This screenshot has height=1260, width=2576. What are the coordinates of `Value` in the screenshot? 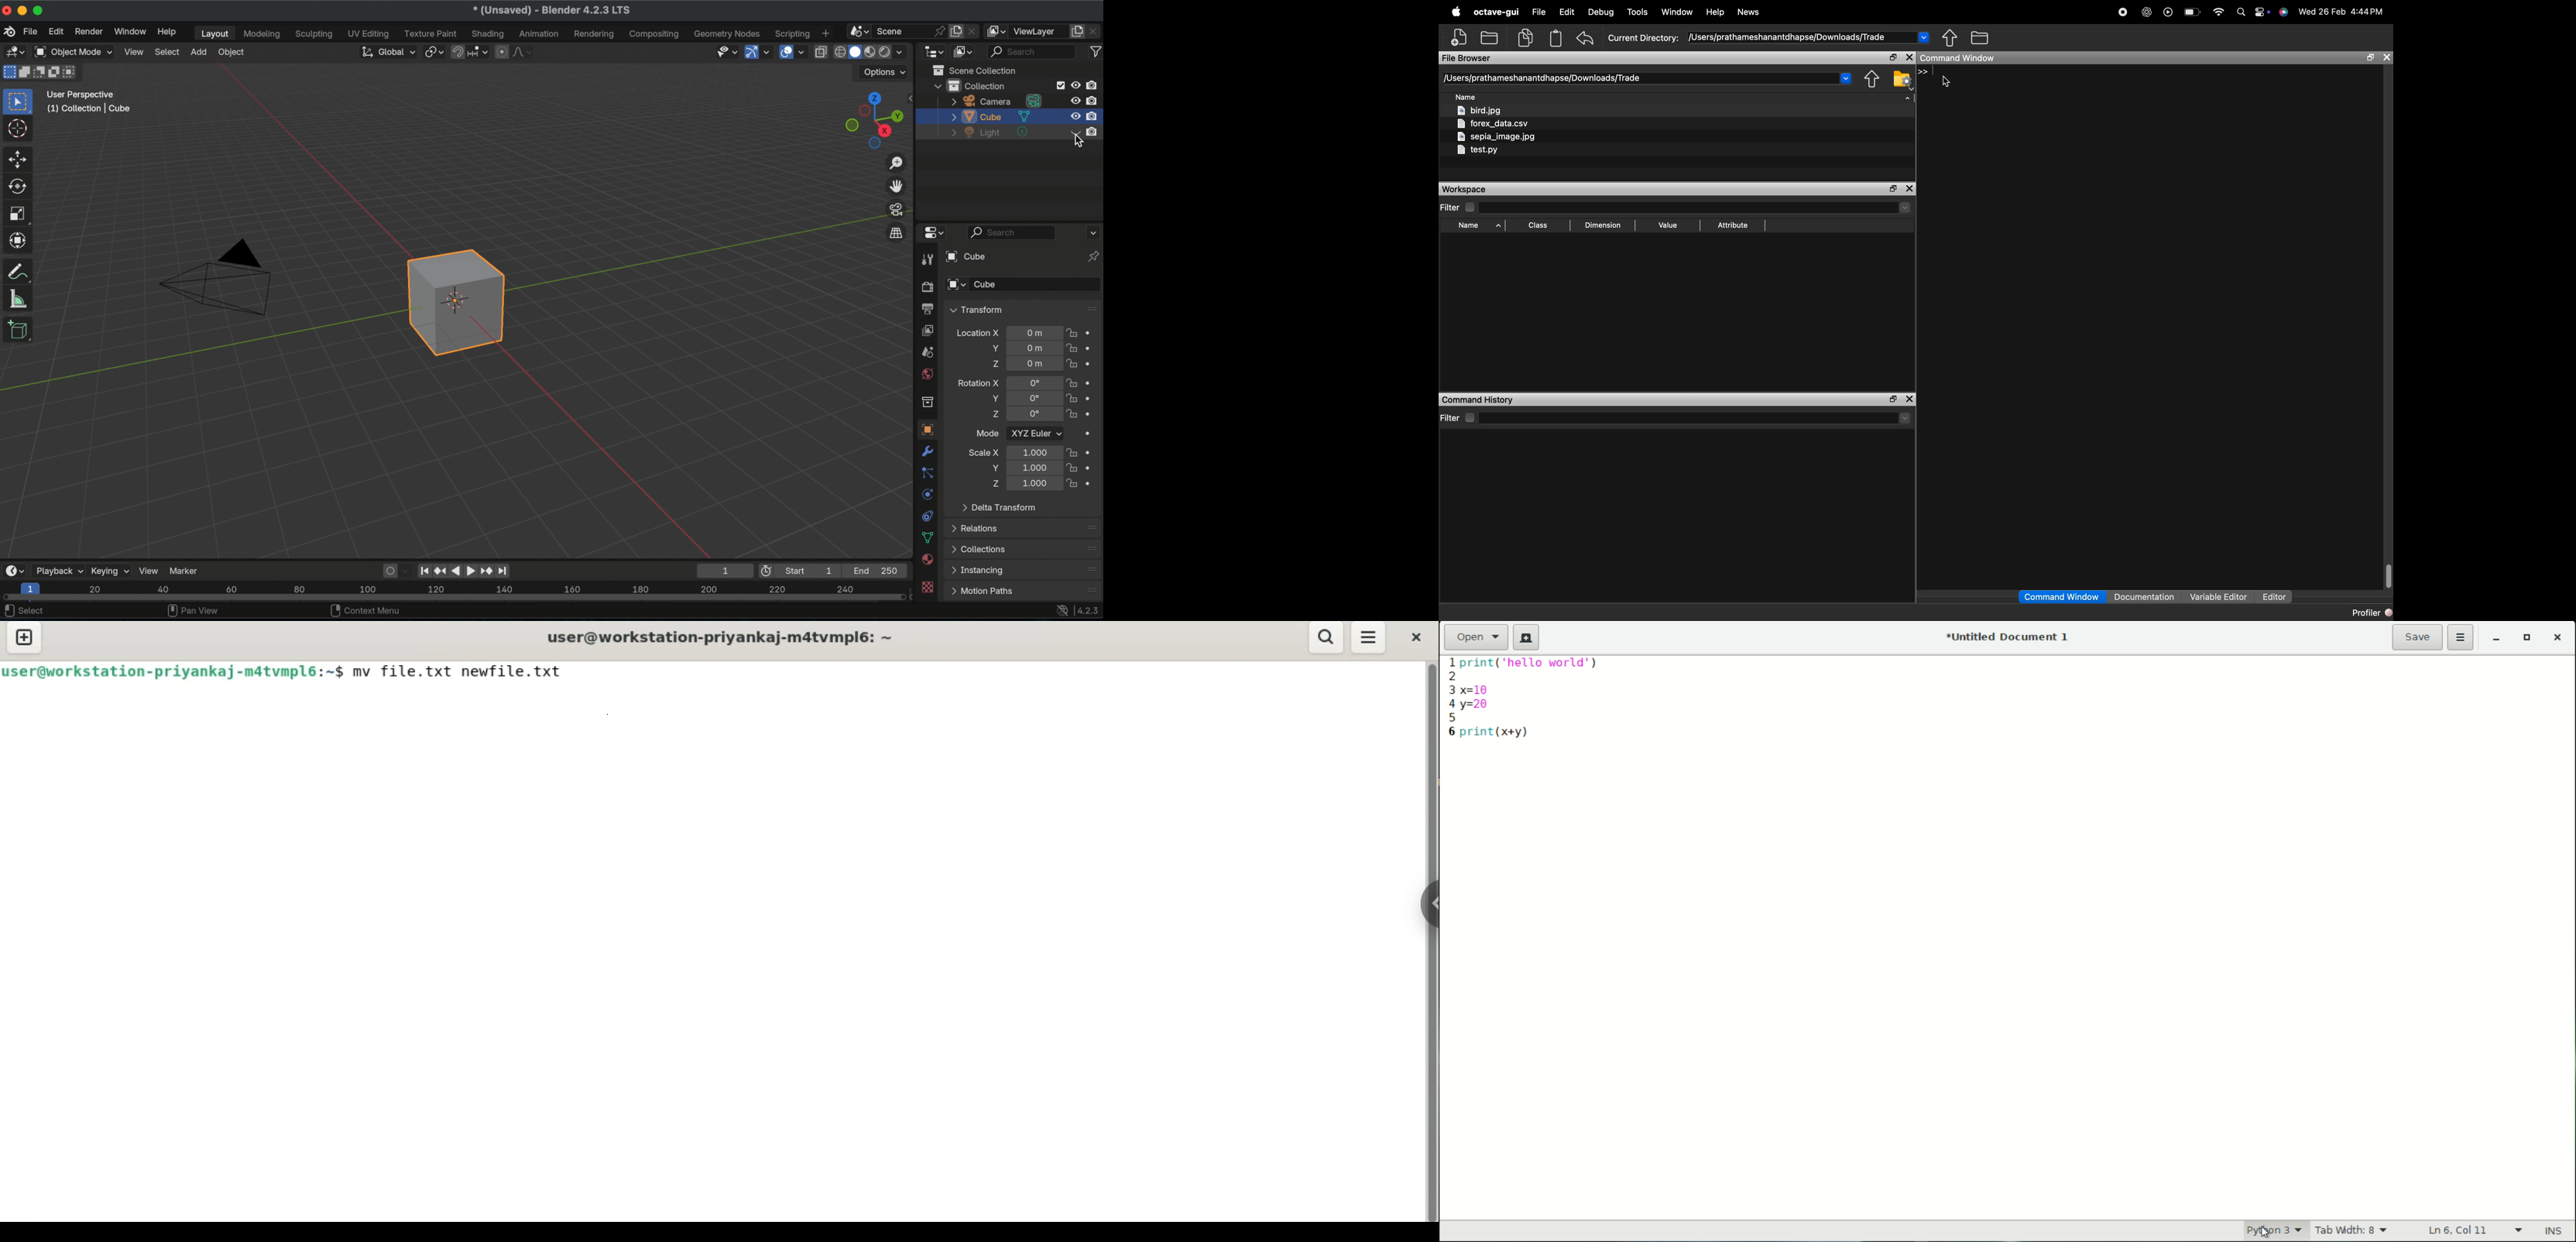 It's located at (1669, 225).